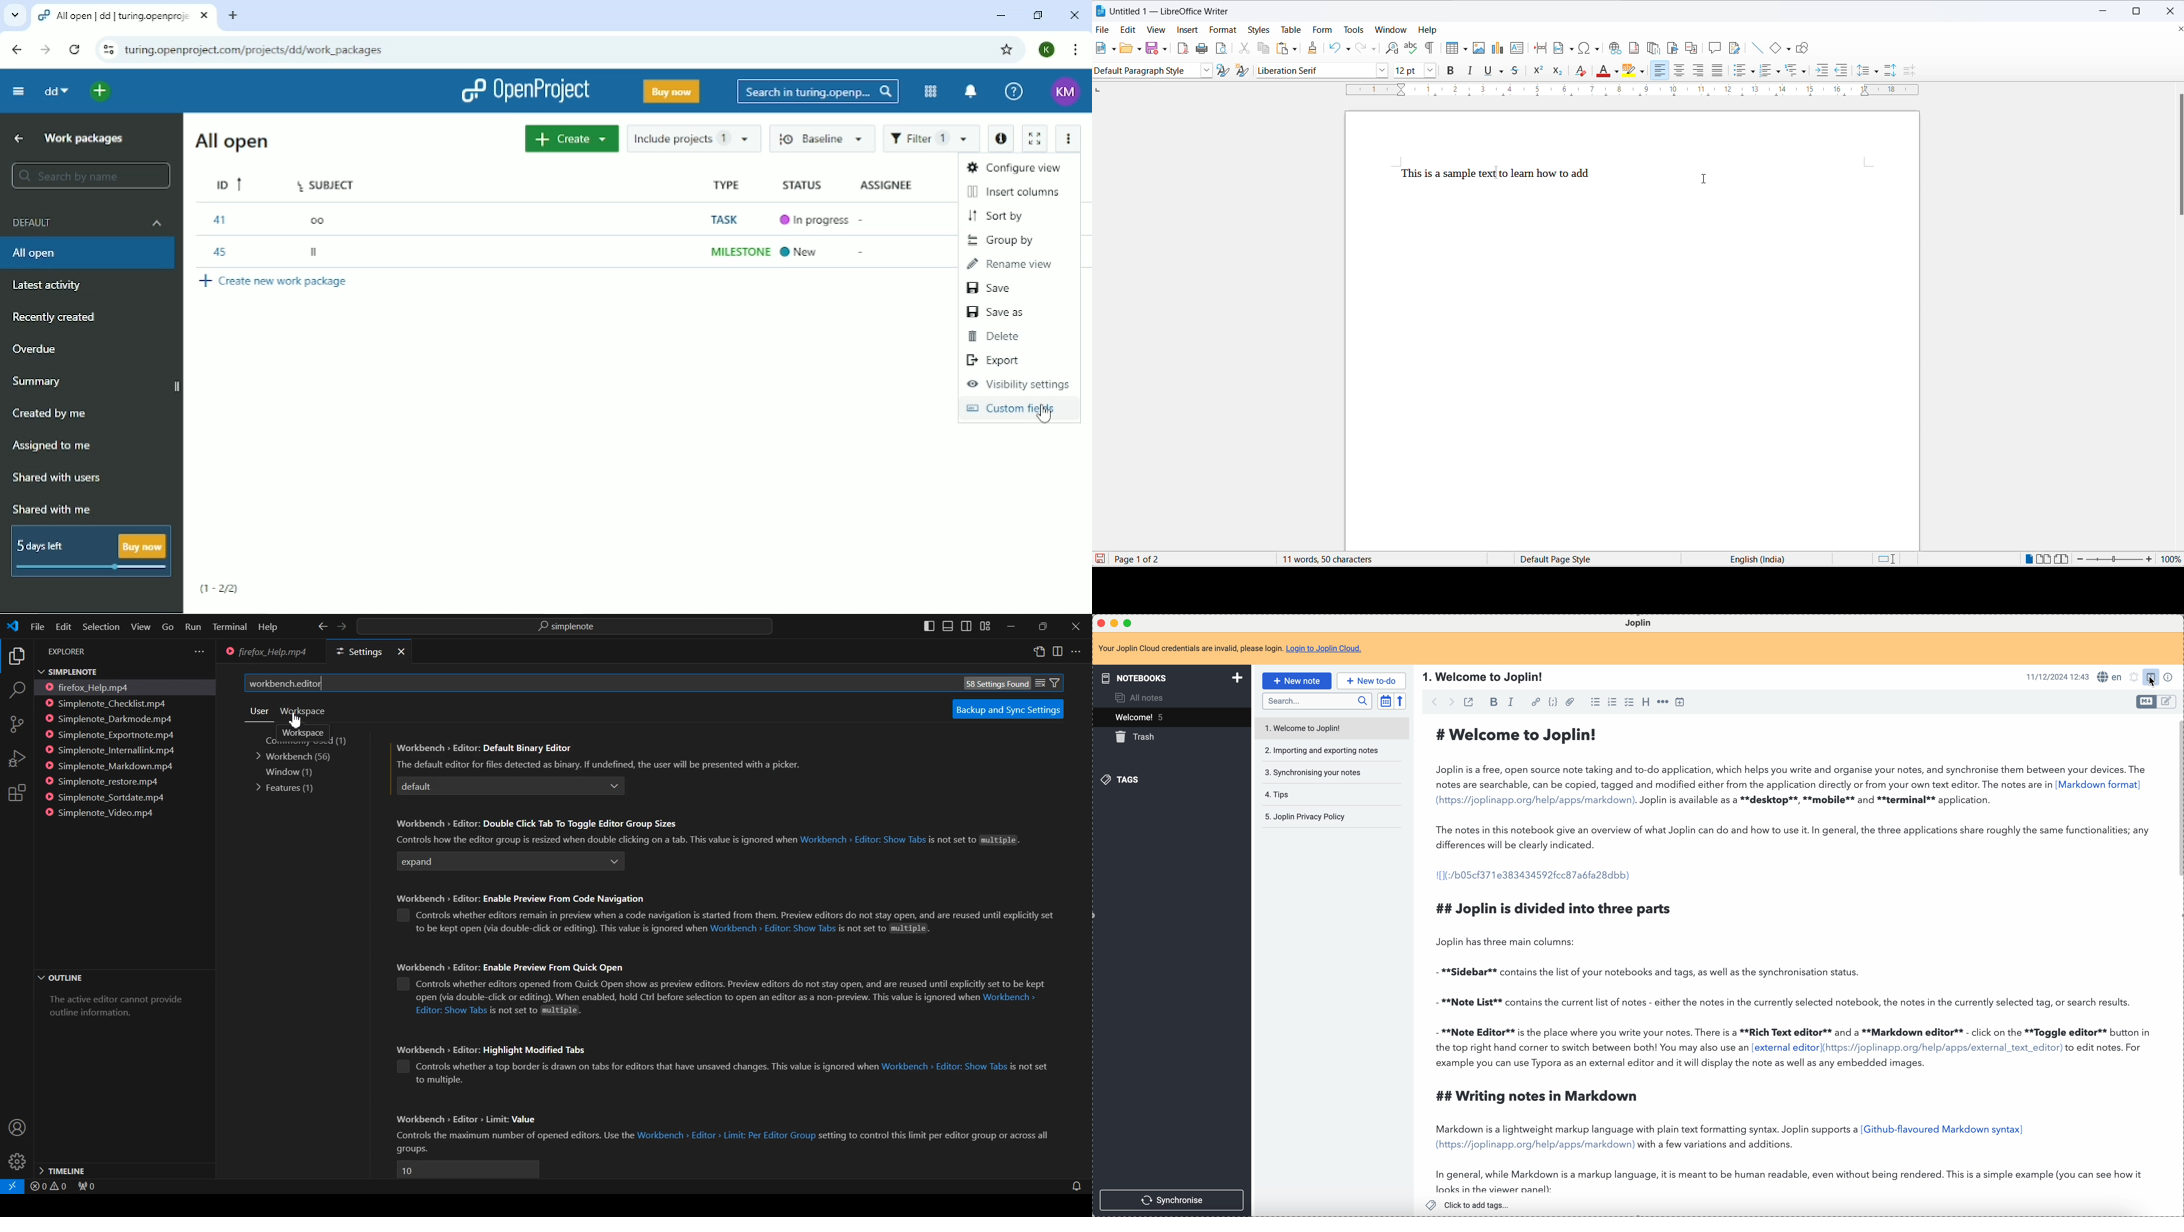  I want to click on Workbench > Editor: Default Binary Editor, so click(486, 747).